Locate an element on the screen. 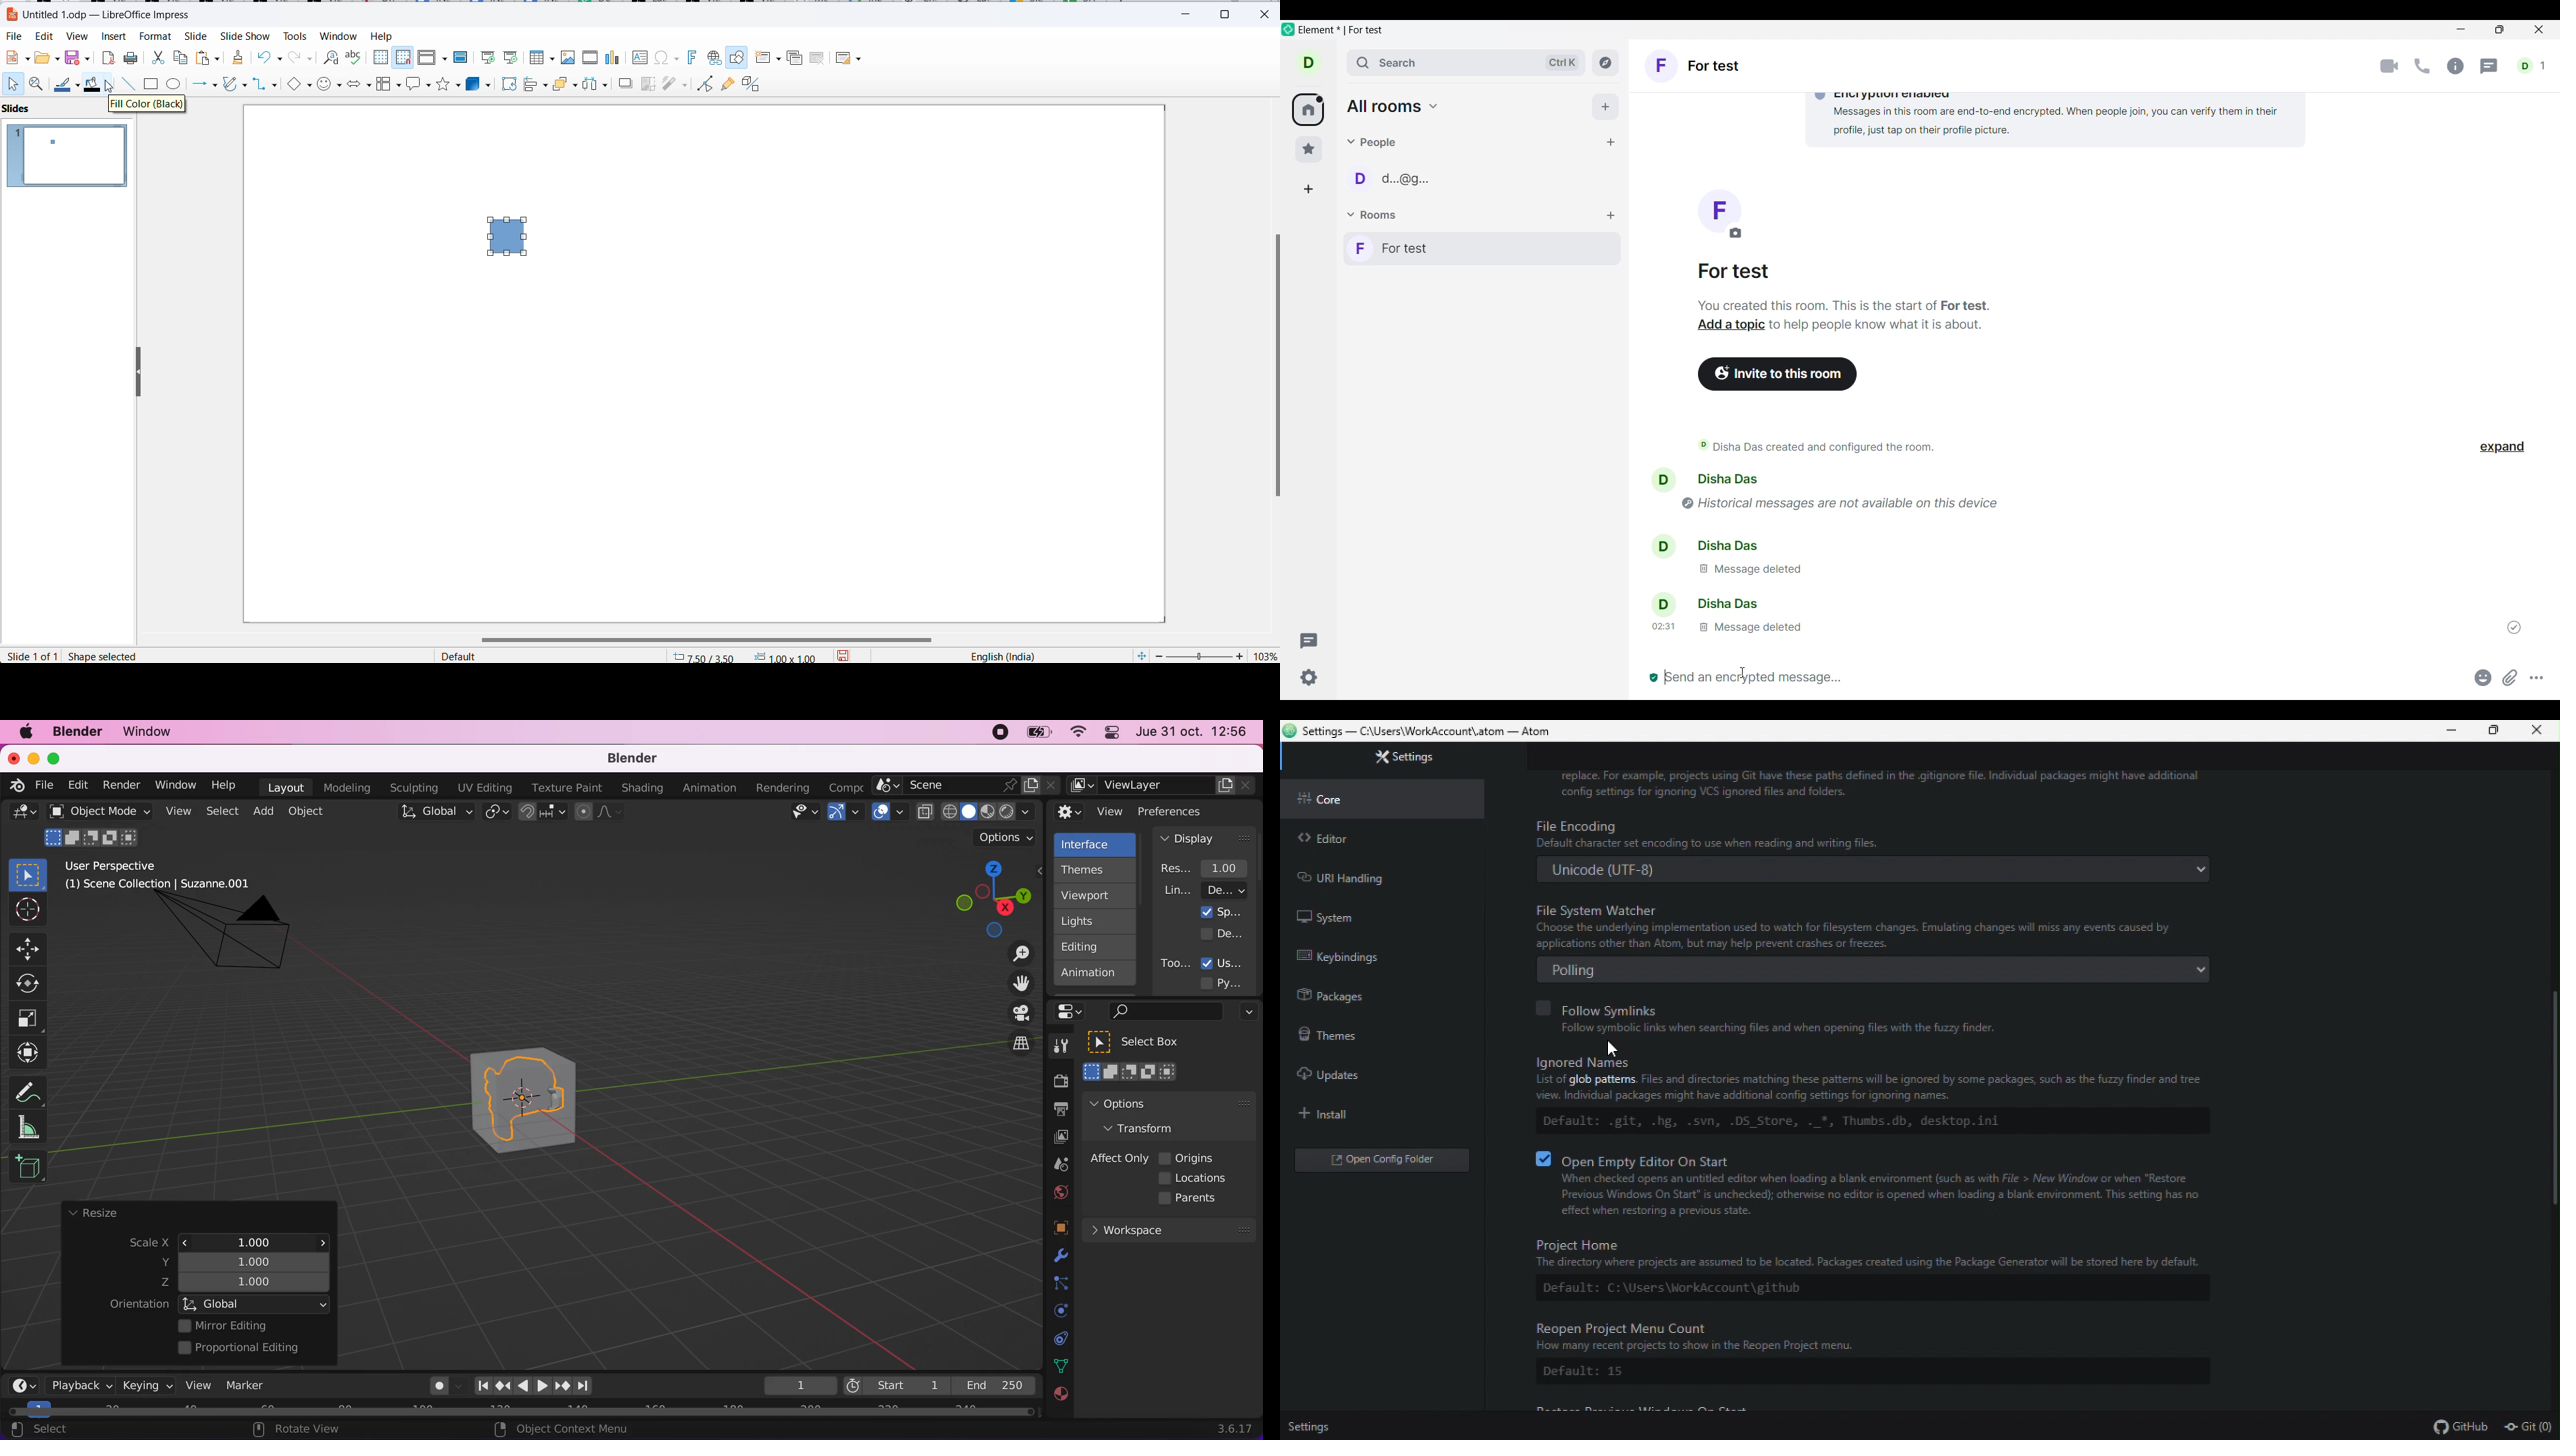 This screenshot has height=1456, width=2576. Insert text is located at coordinates (641, 57).